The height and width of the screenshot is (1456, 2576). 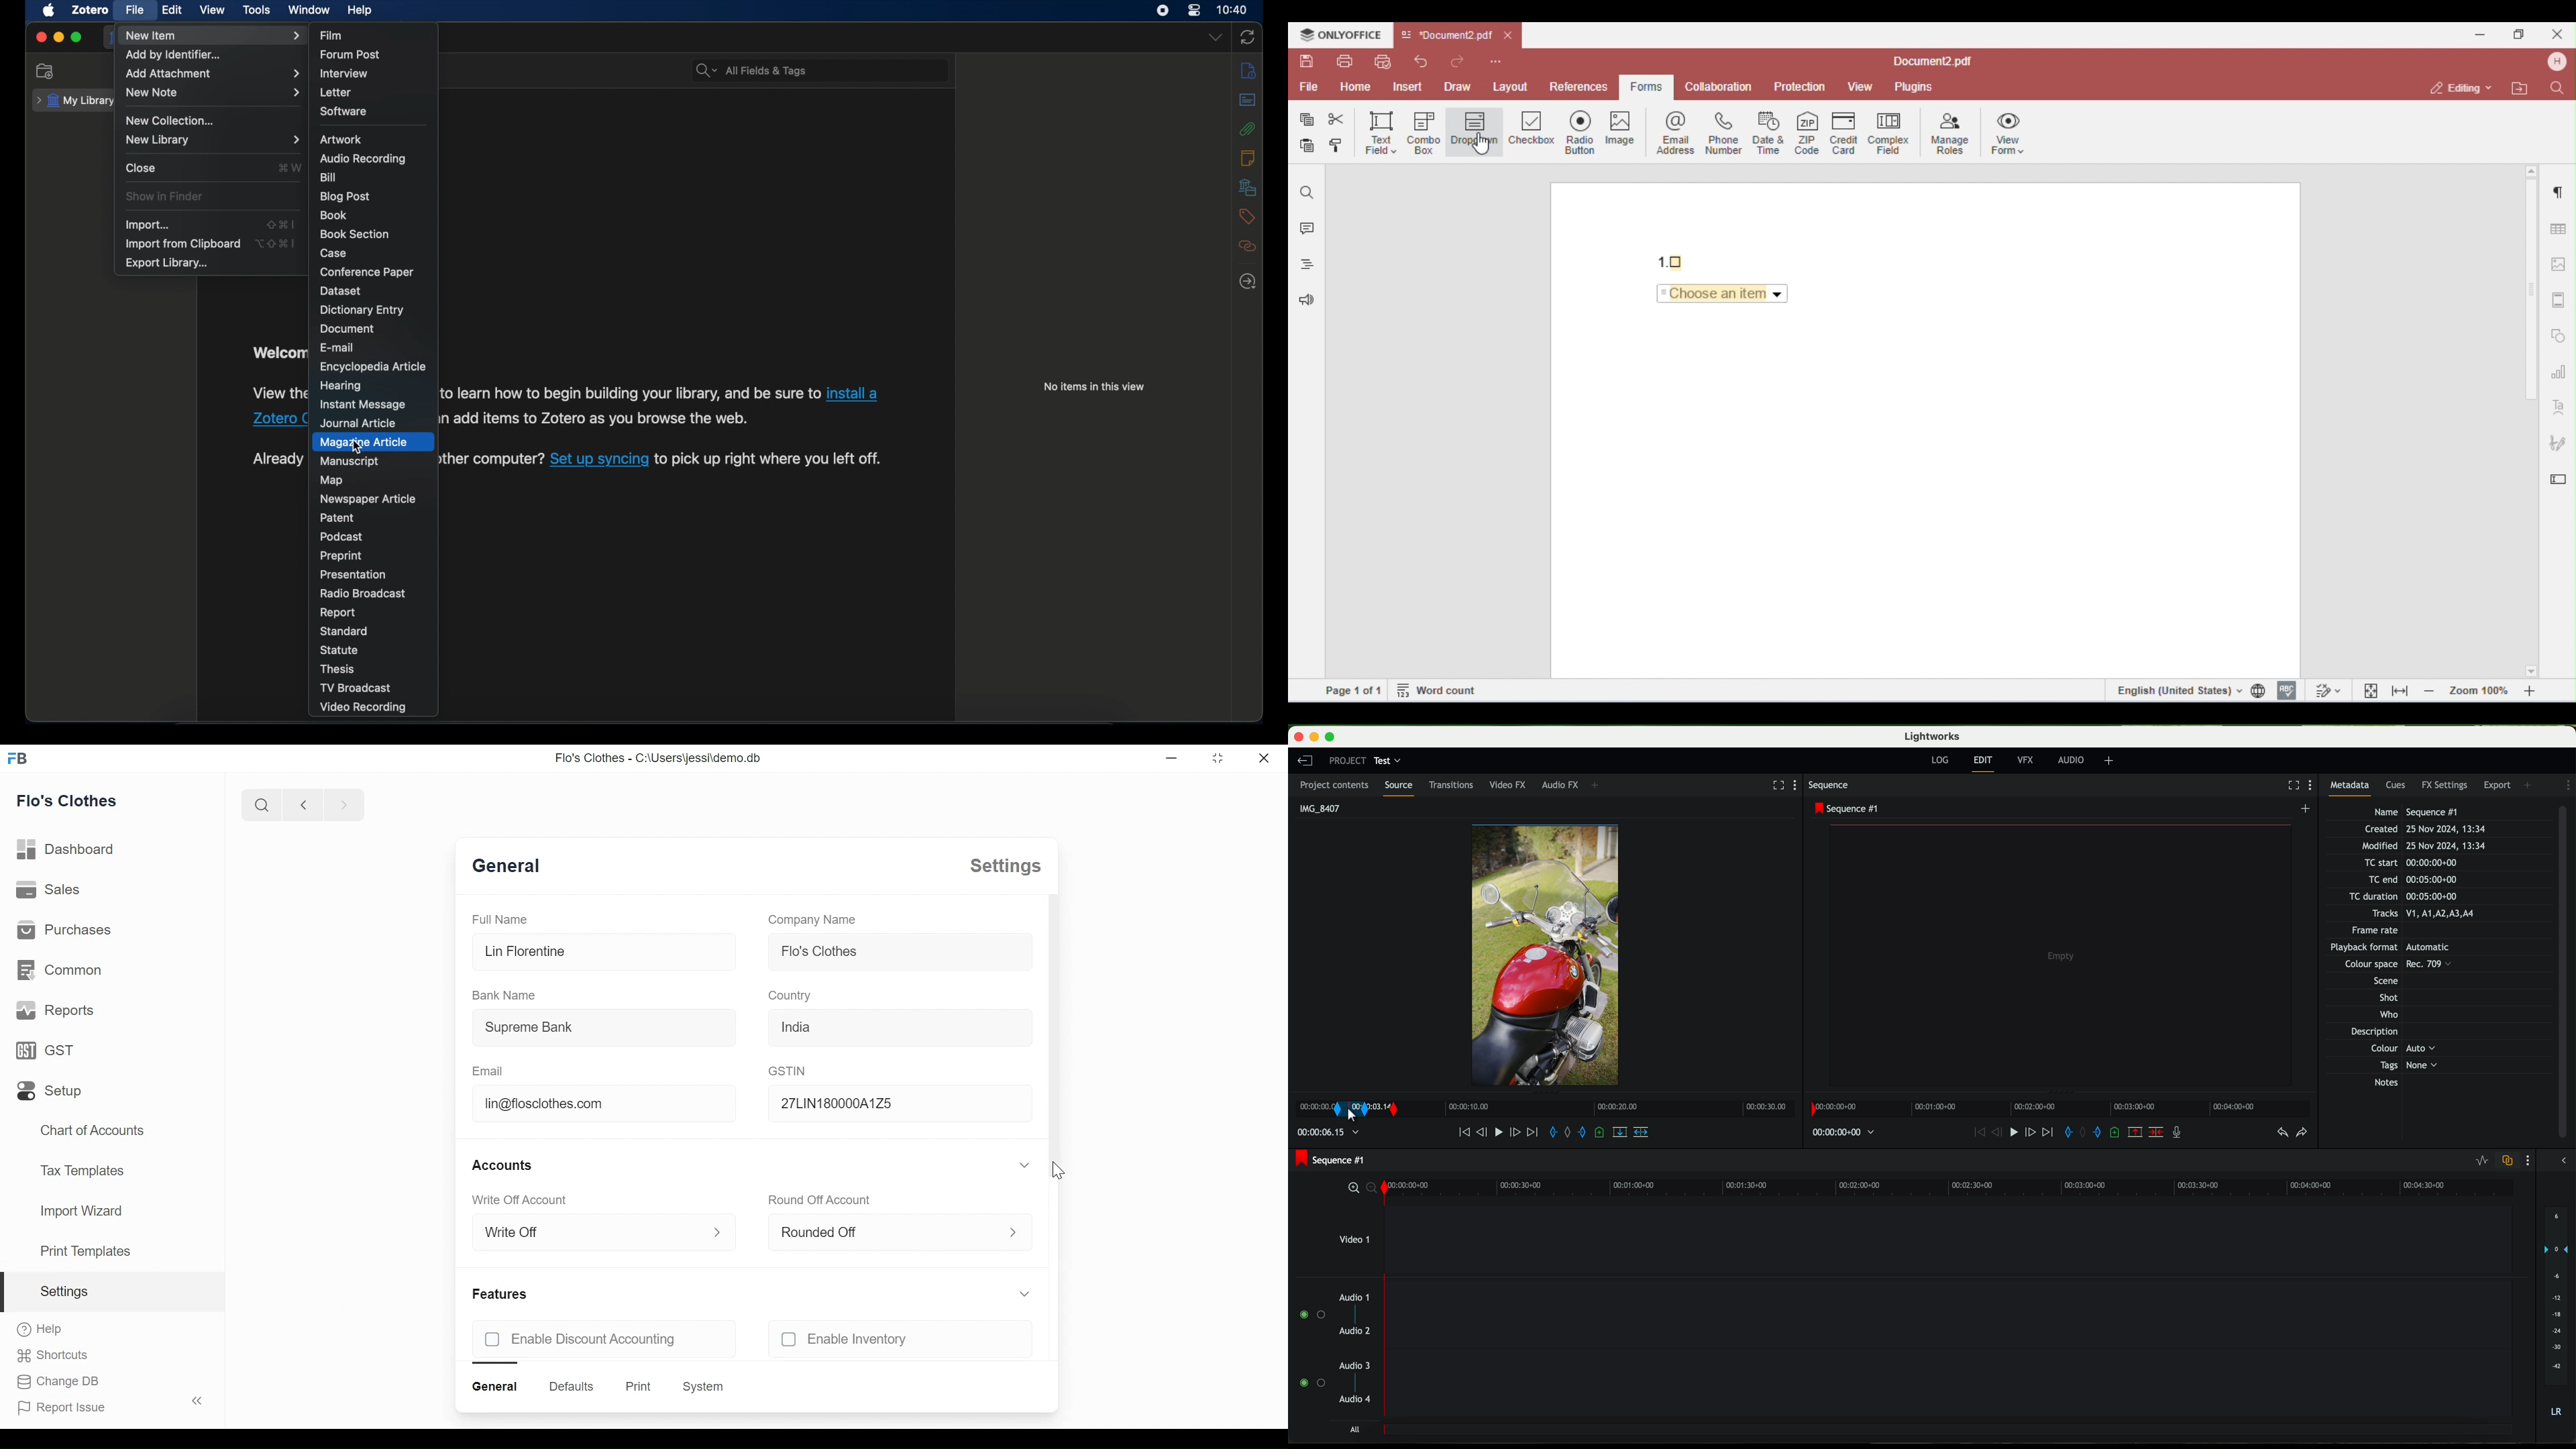 I want to click on import from clipboard, so click(x=182, y=244).